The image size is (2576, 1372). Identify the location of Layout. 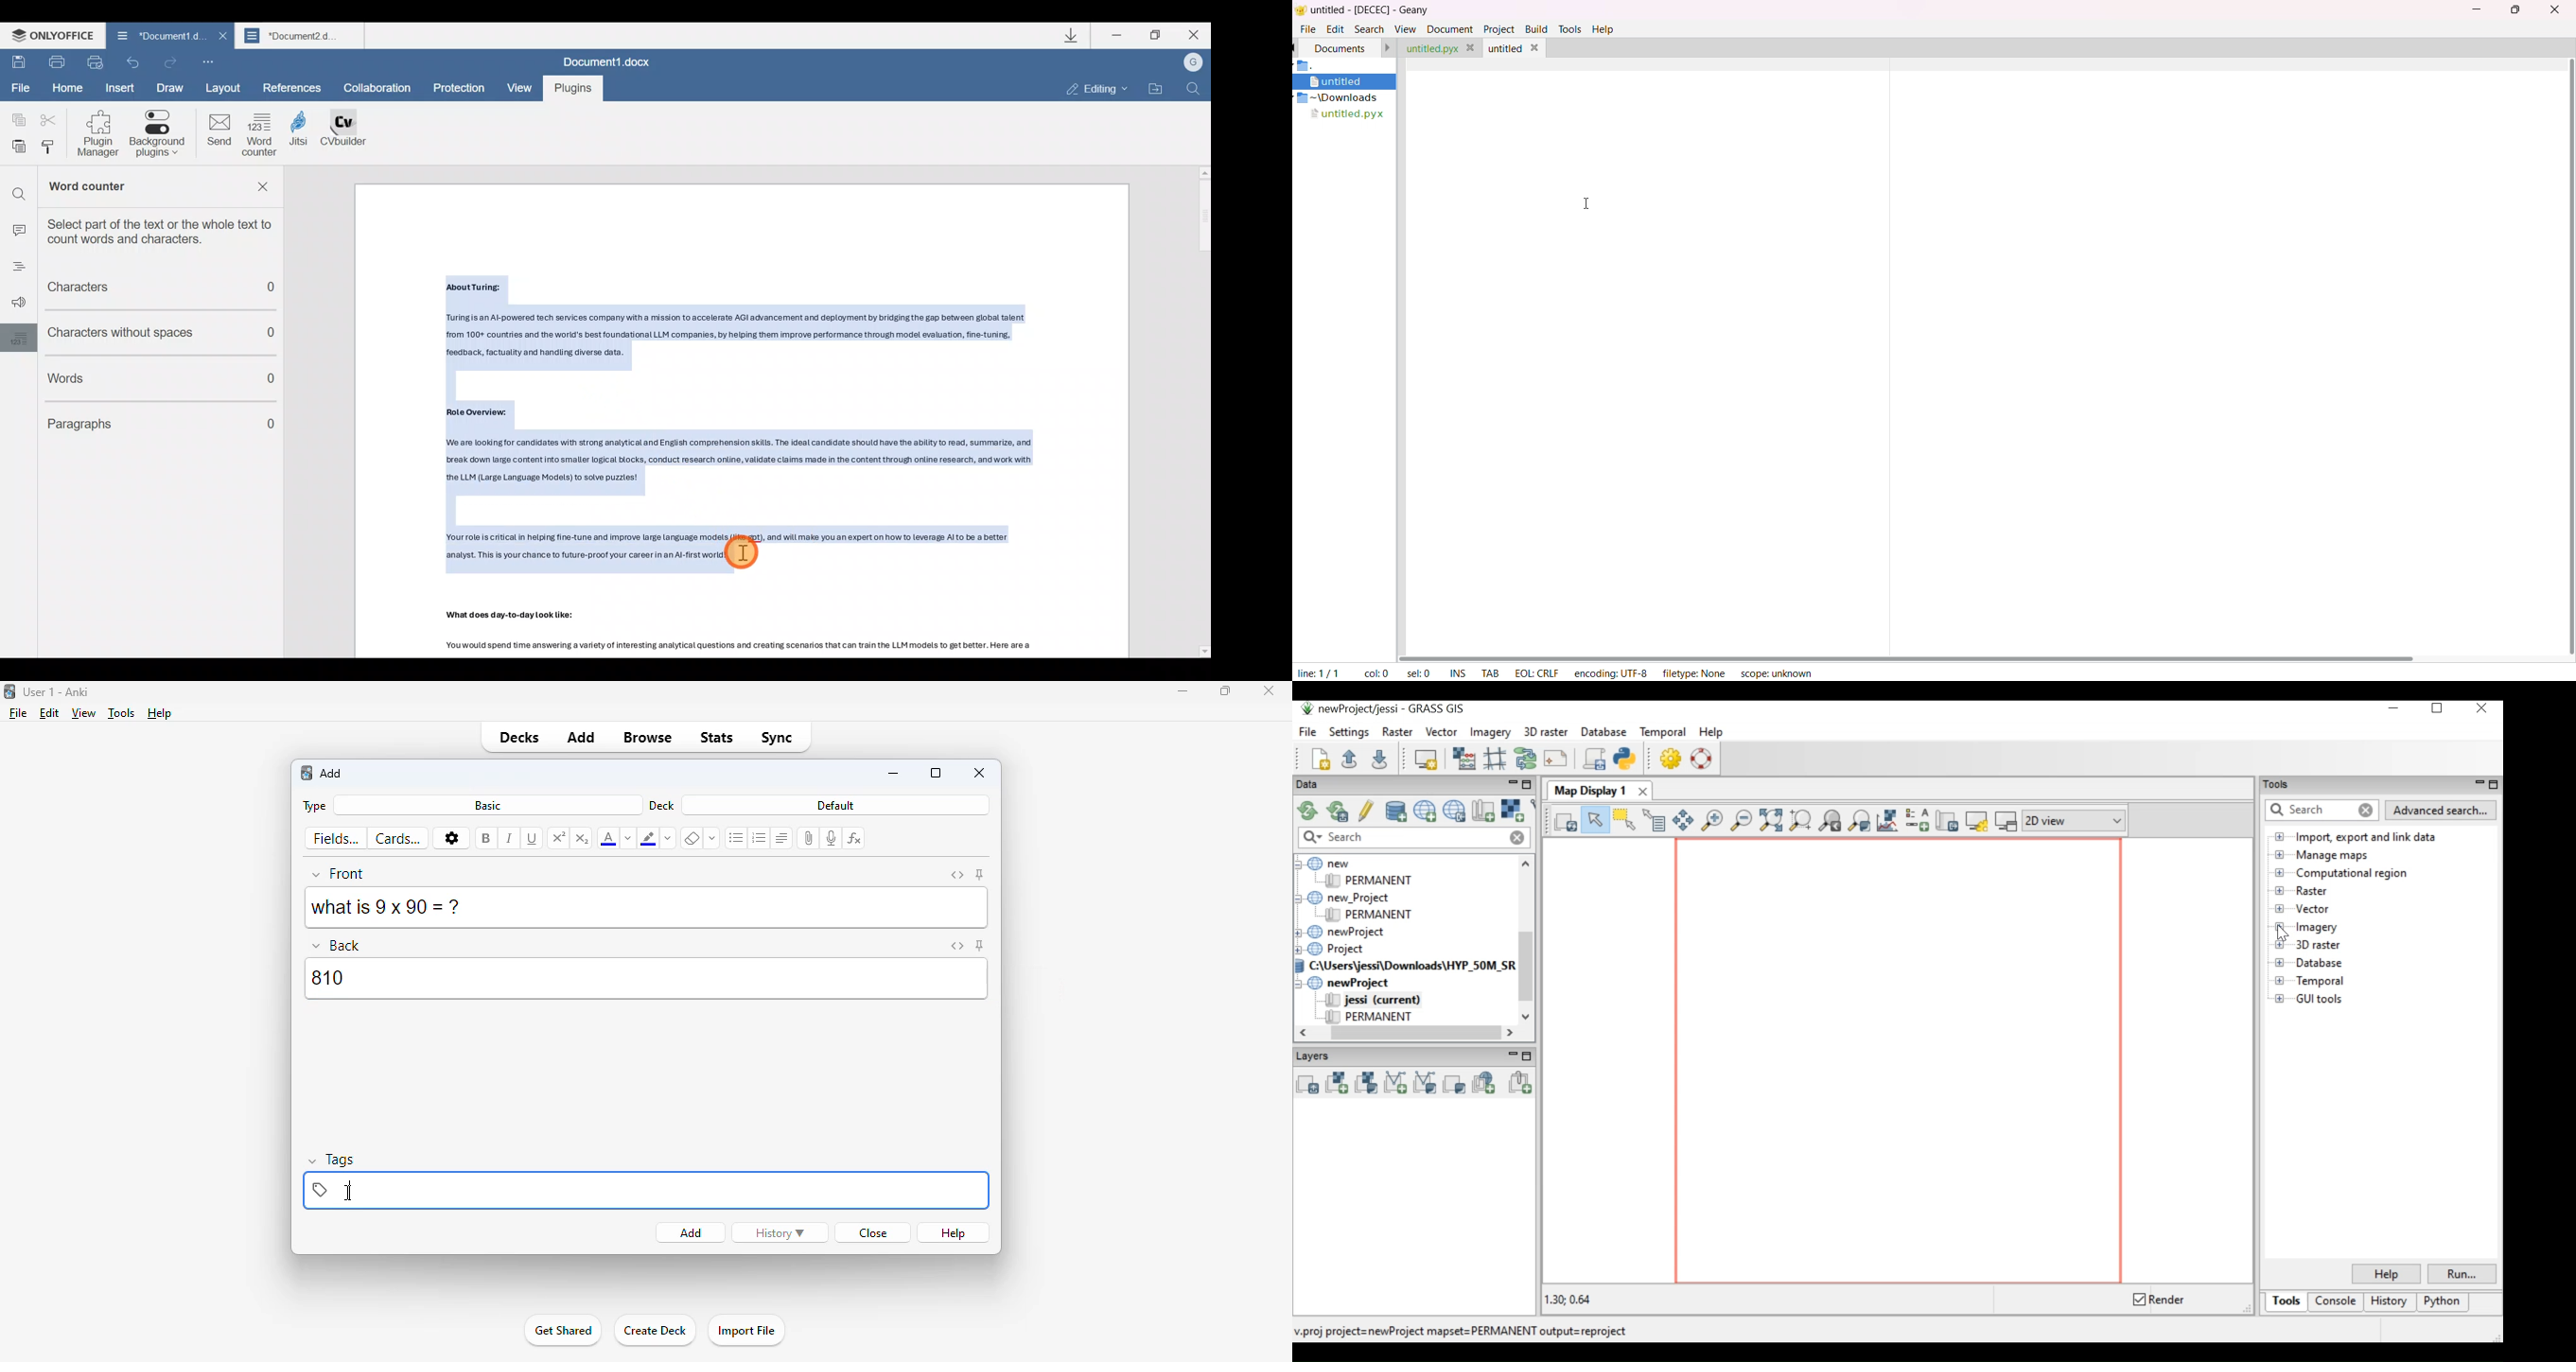
(228, 86).